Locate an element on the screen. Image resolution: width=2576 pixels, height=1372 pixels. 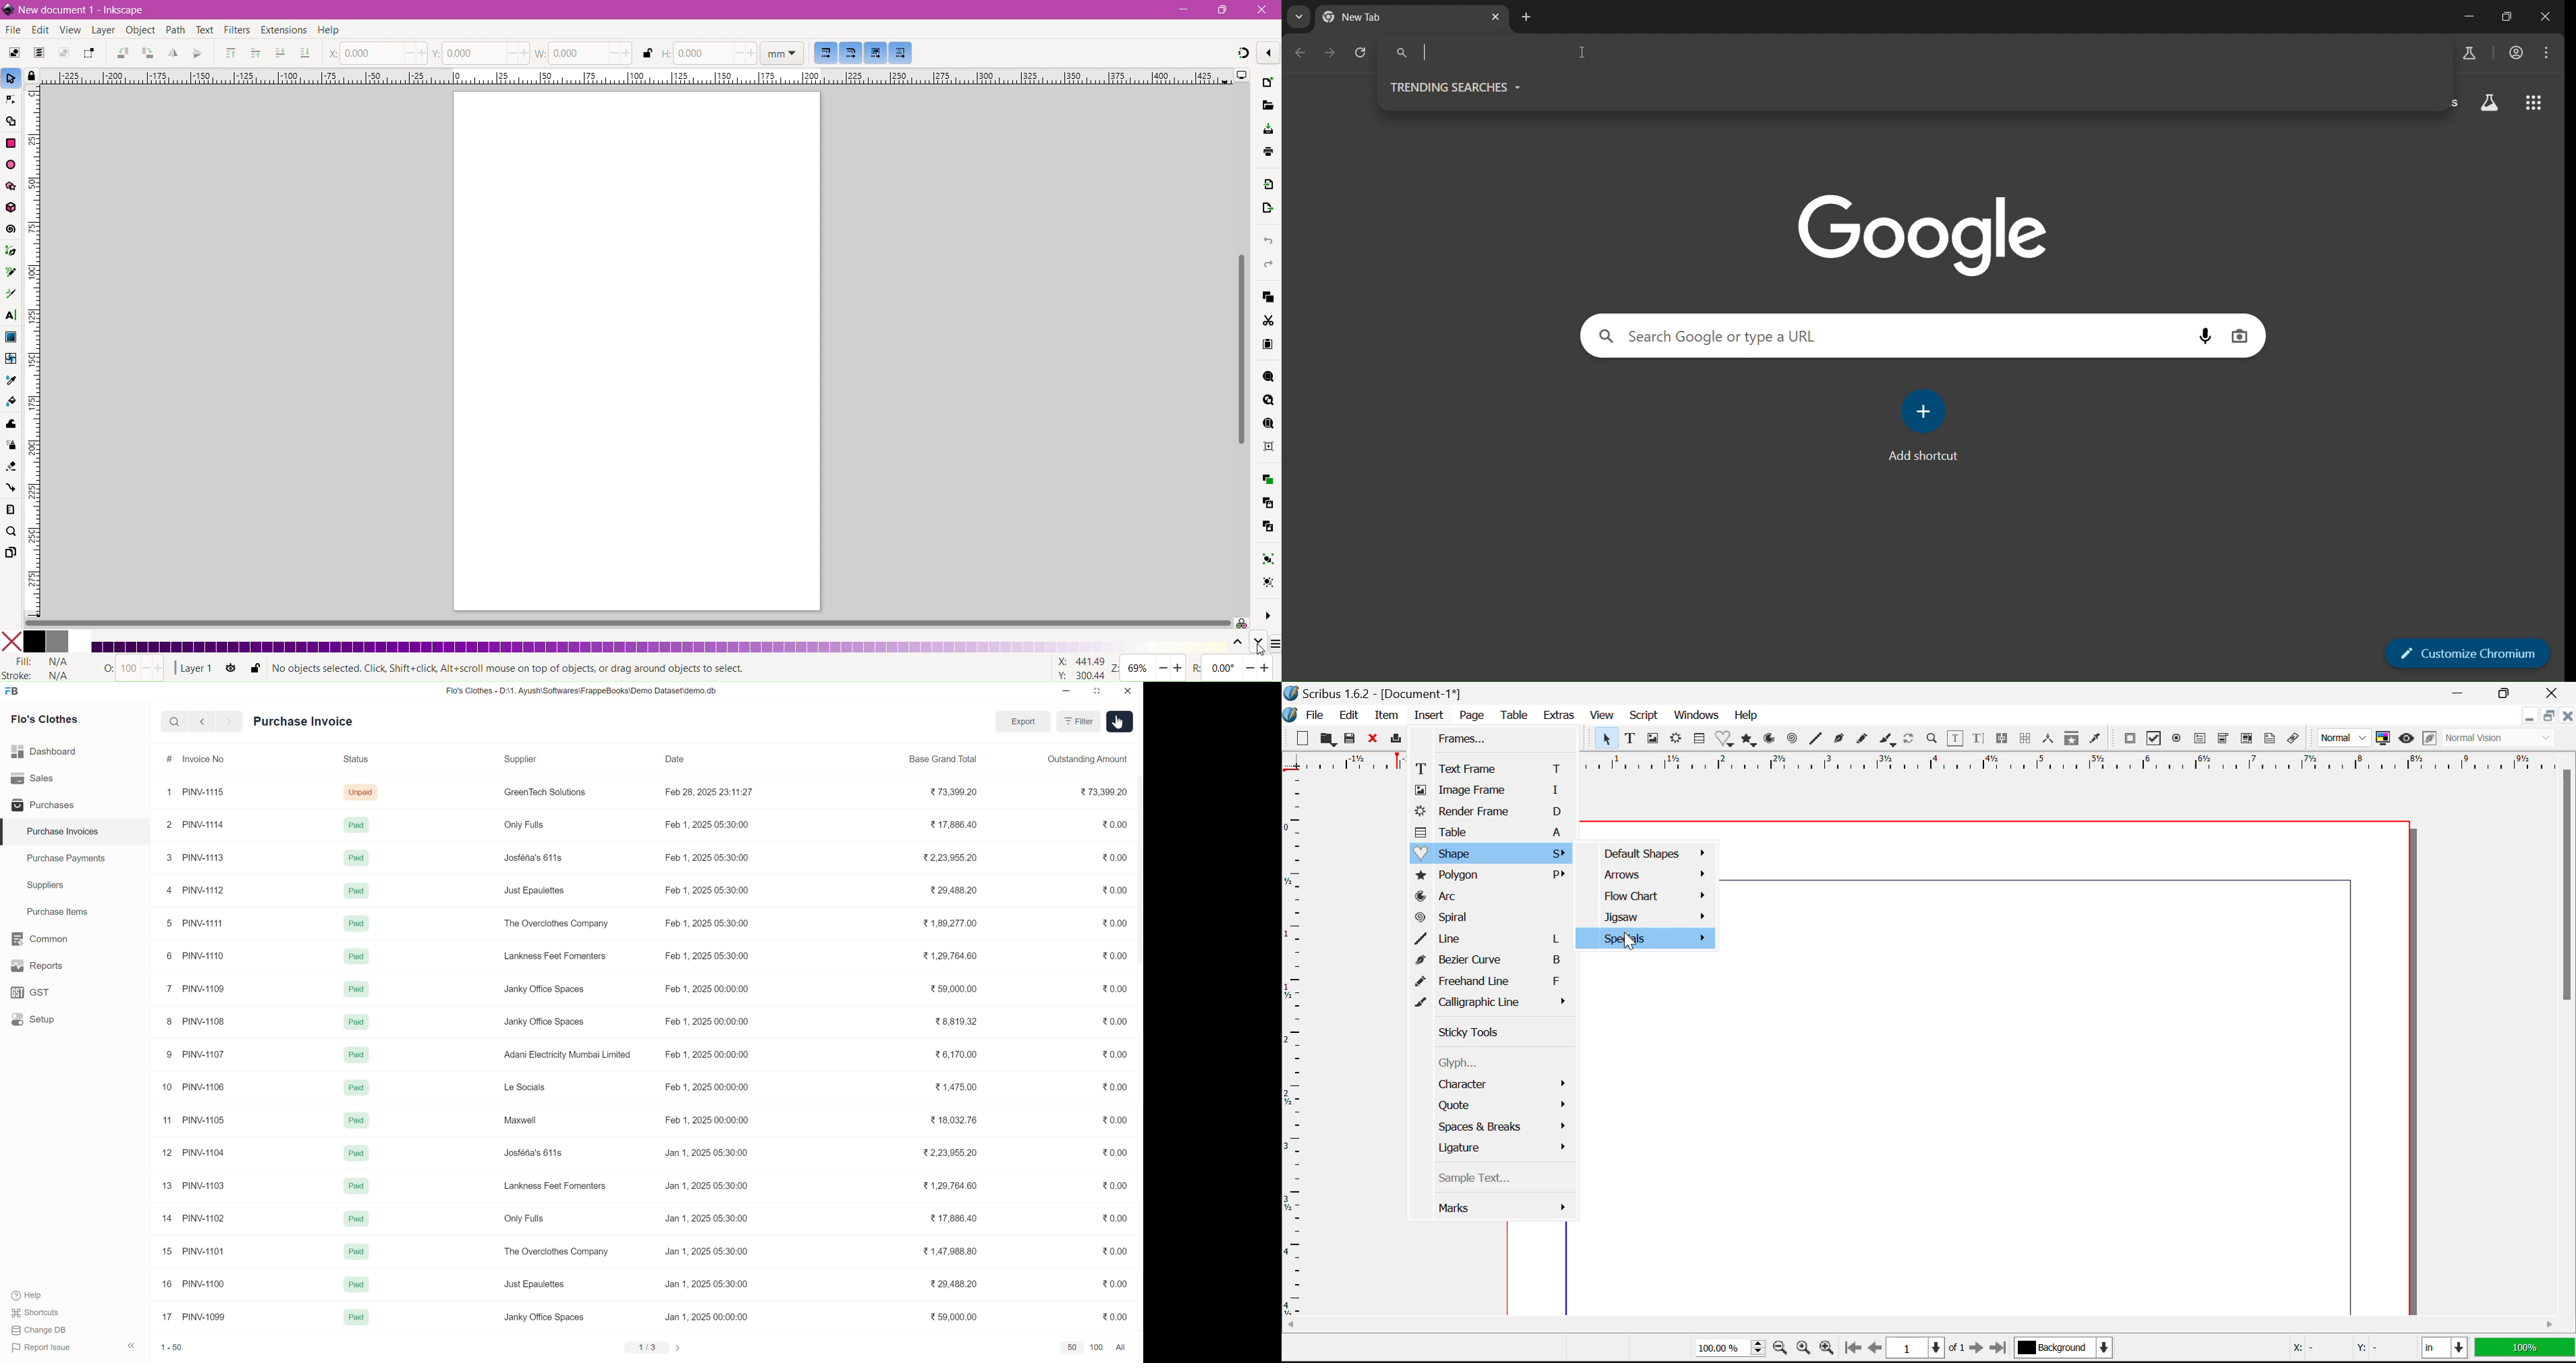
Spiral is located at coordinates (1495, 919).